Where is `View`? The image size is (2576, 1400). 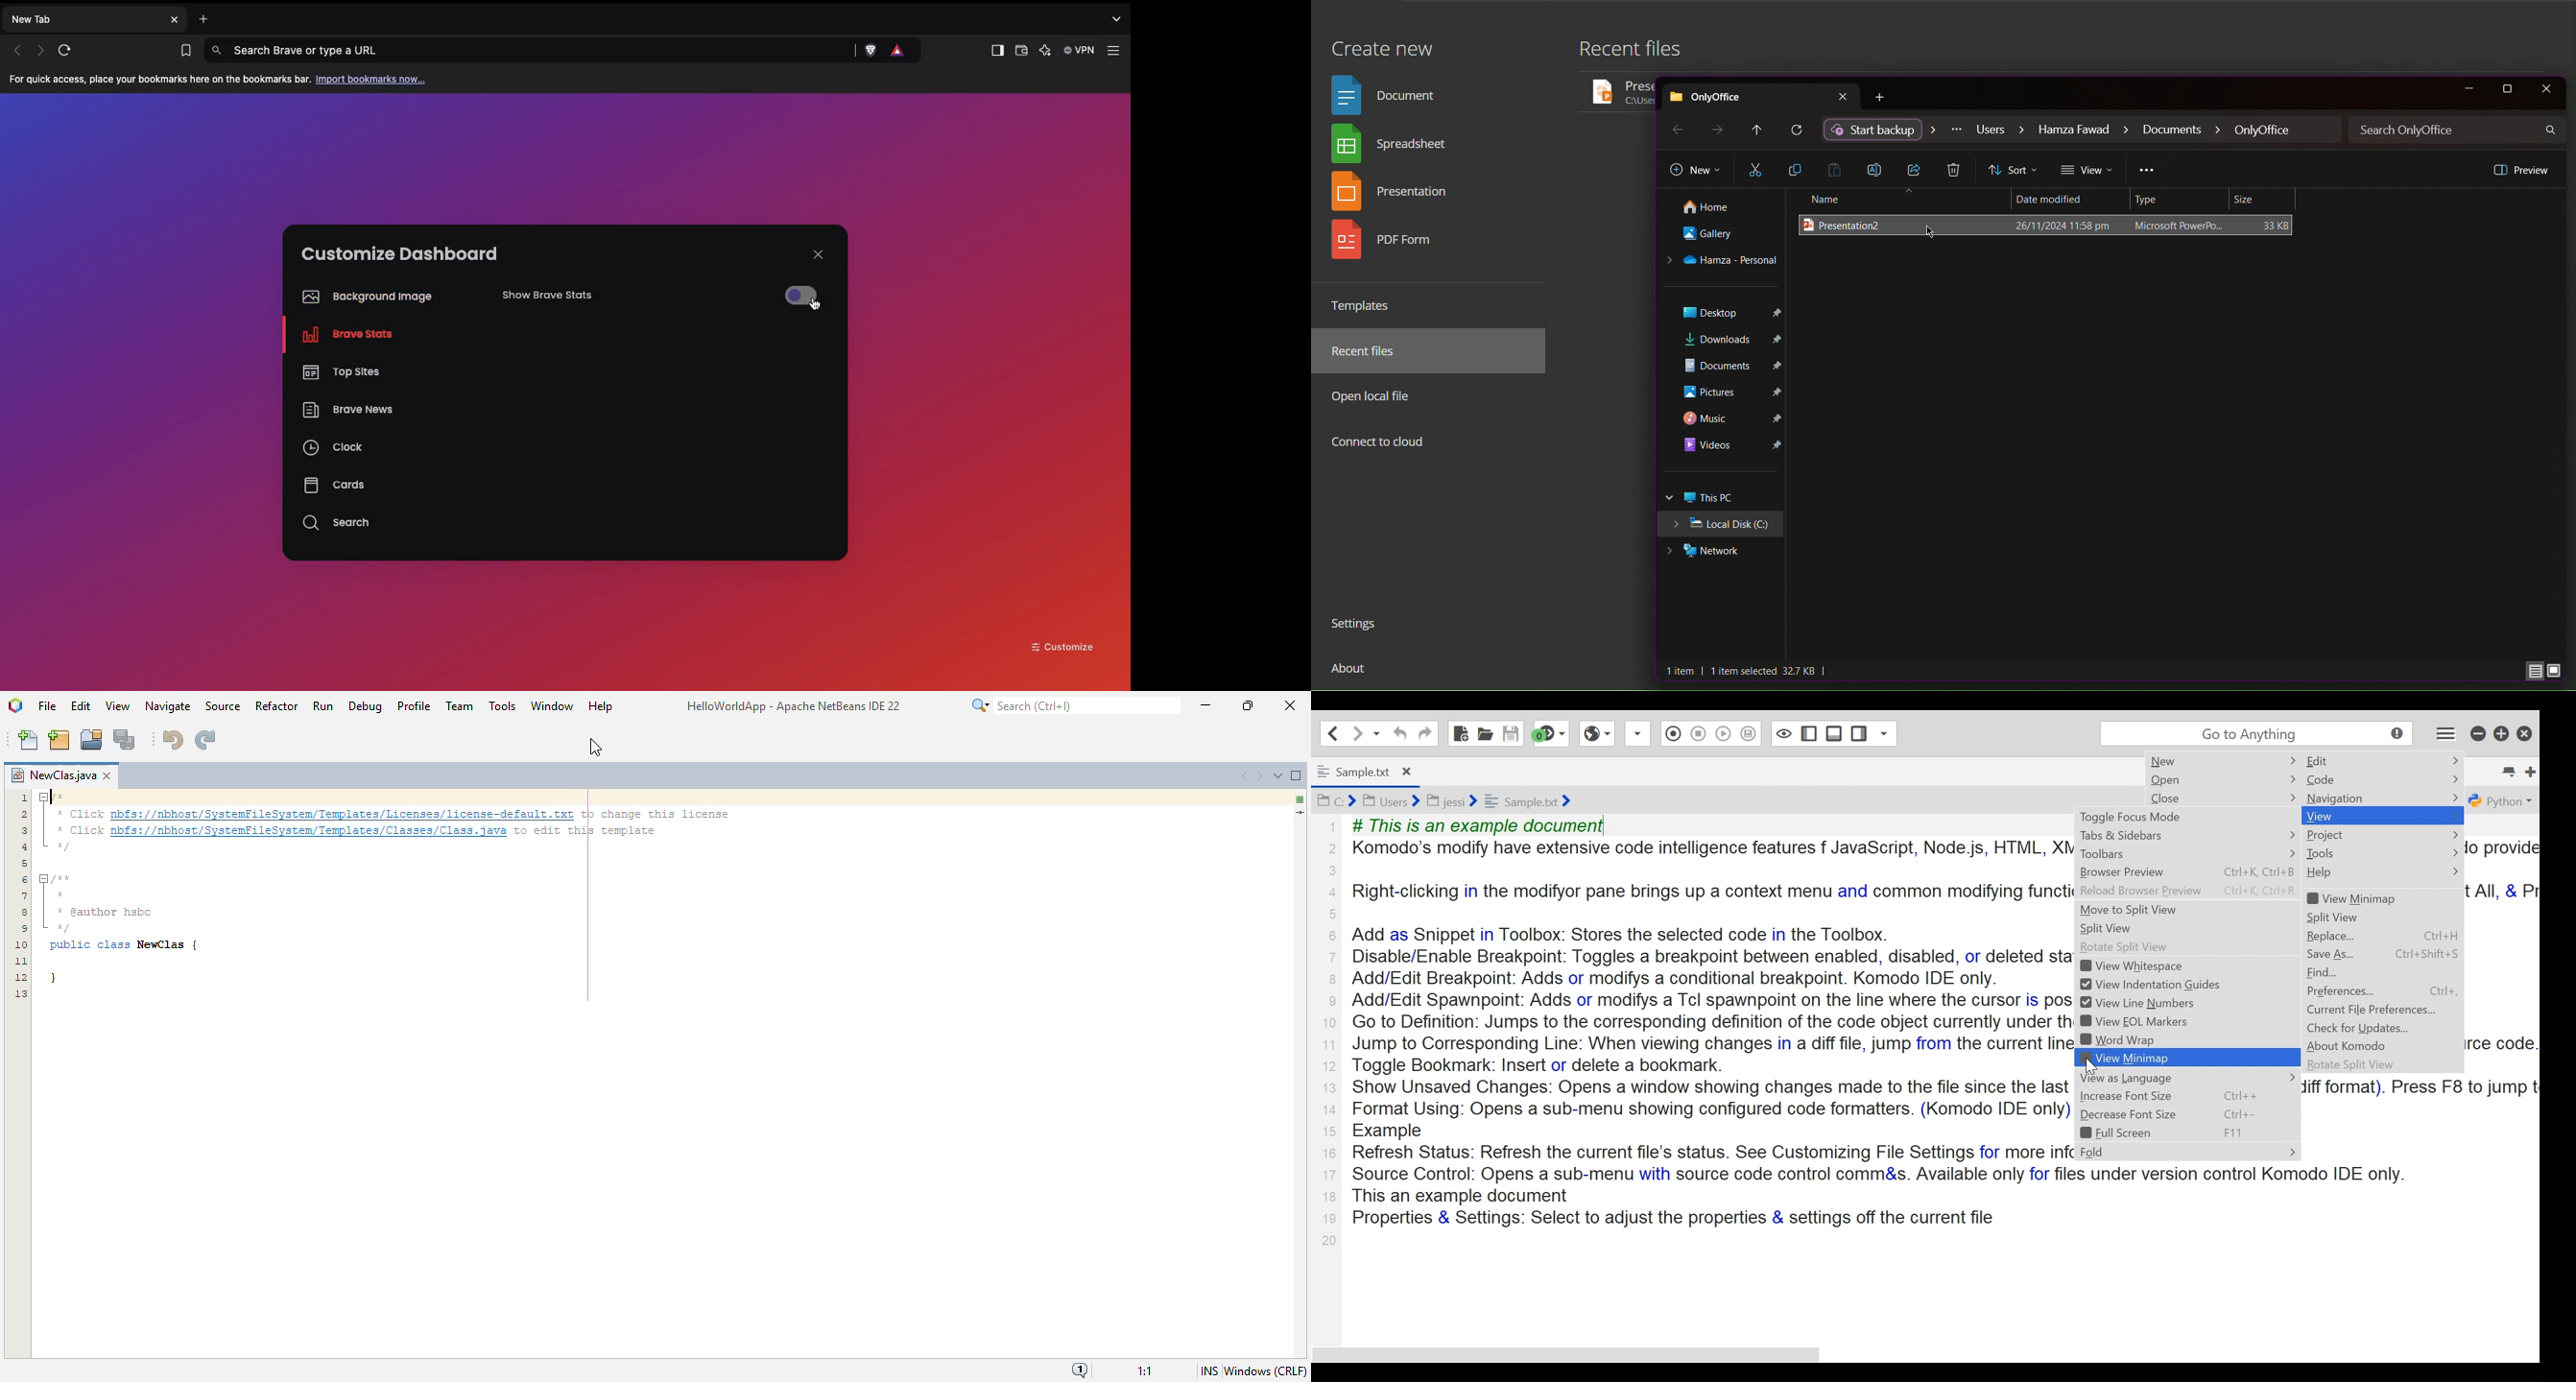 View is located at coordinates (2089, 170).